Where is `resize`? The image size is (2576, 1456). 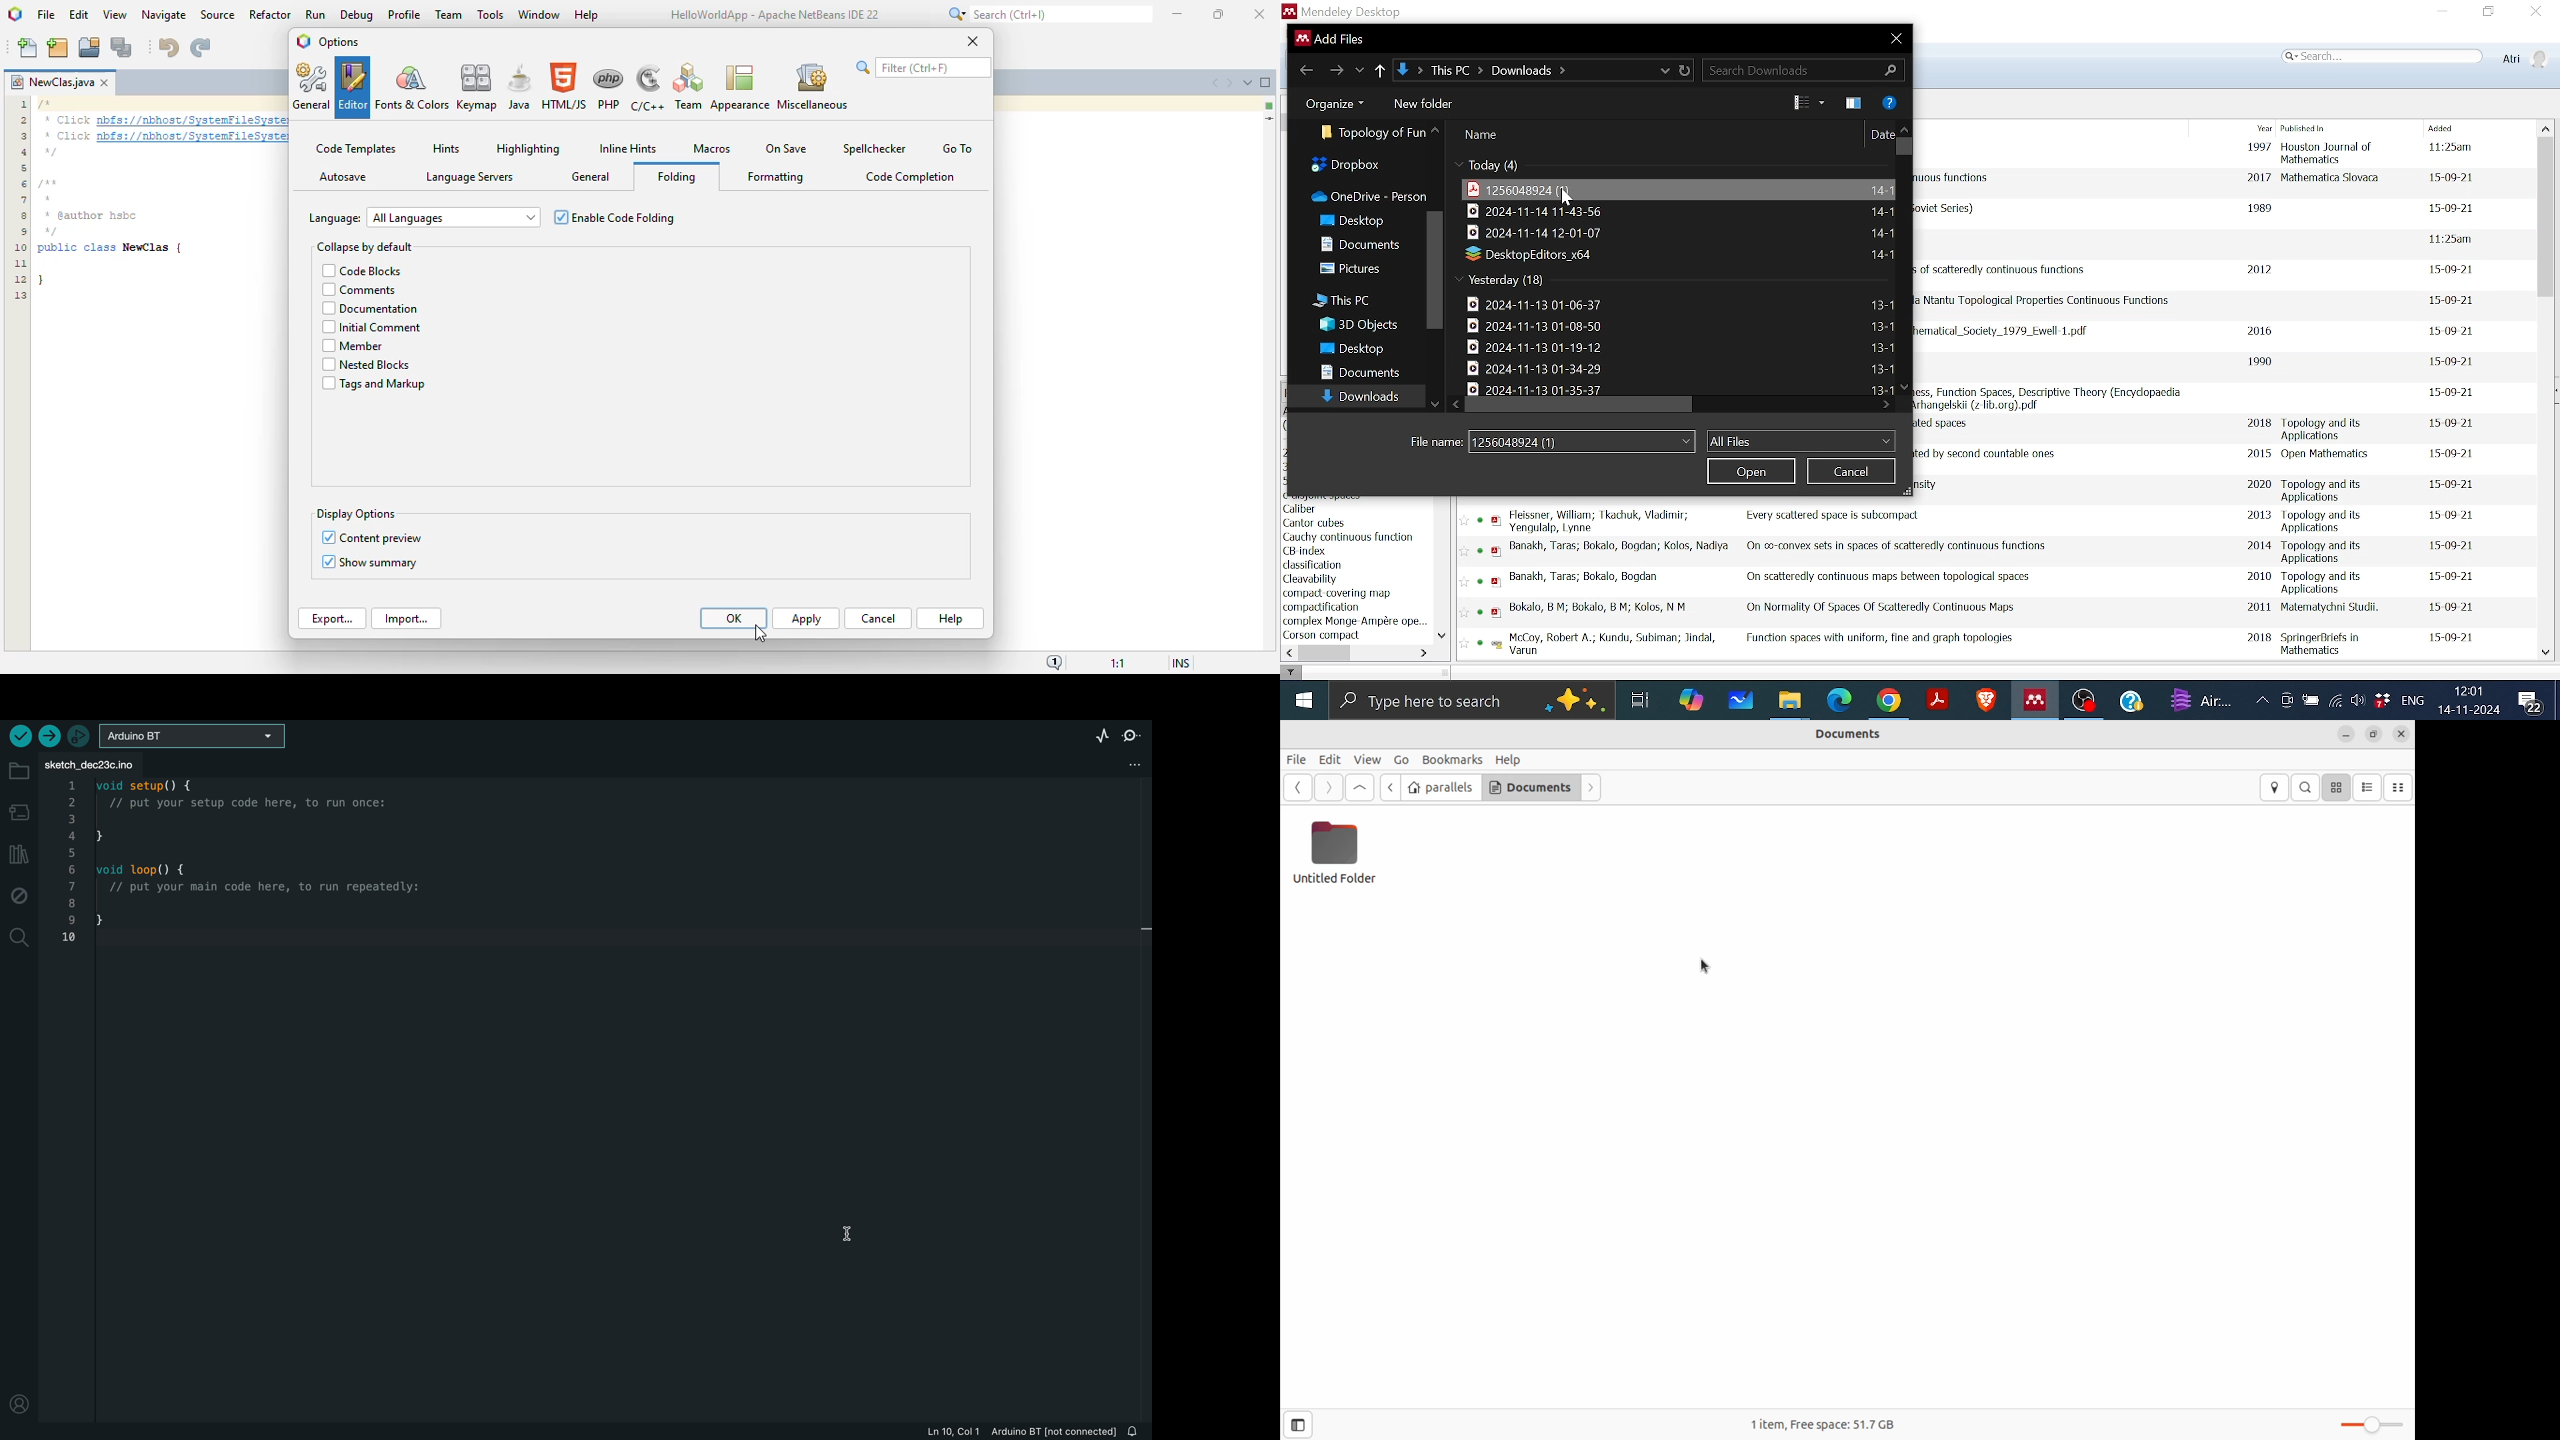 resize is located at coordinates (2374, 734).